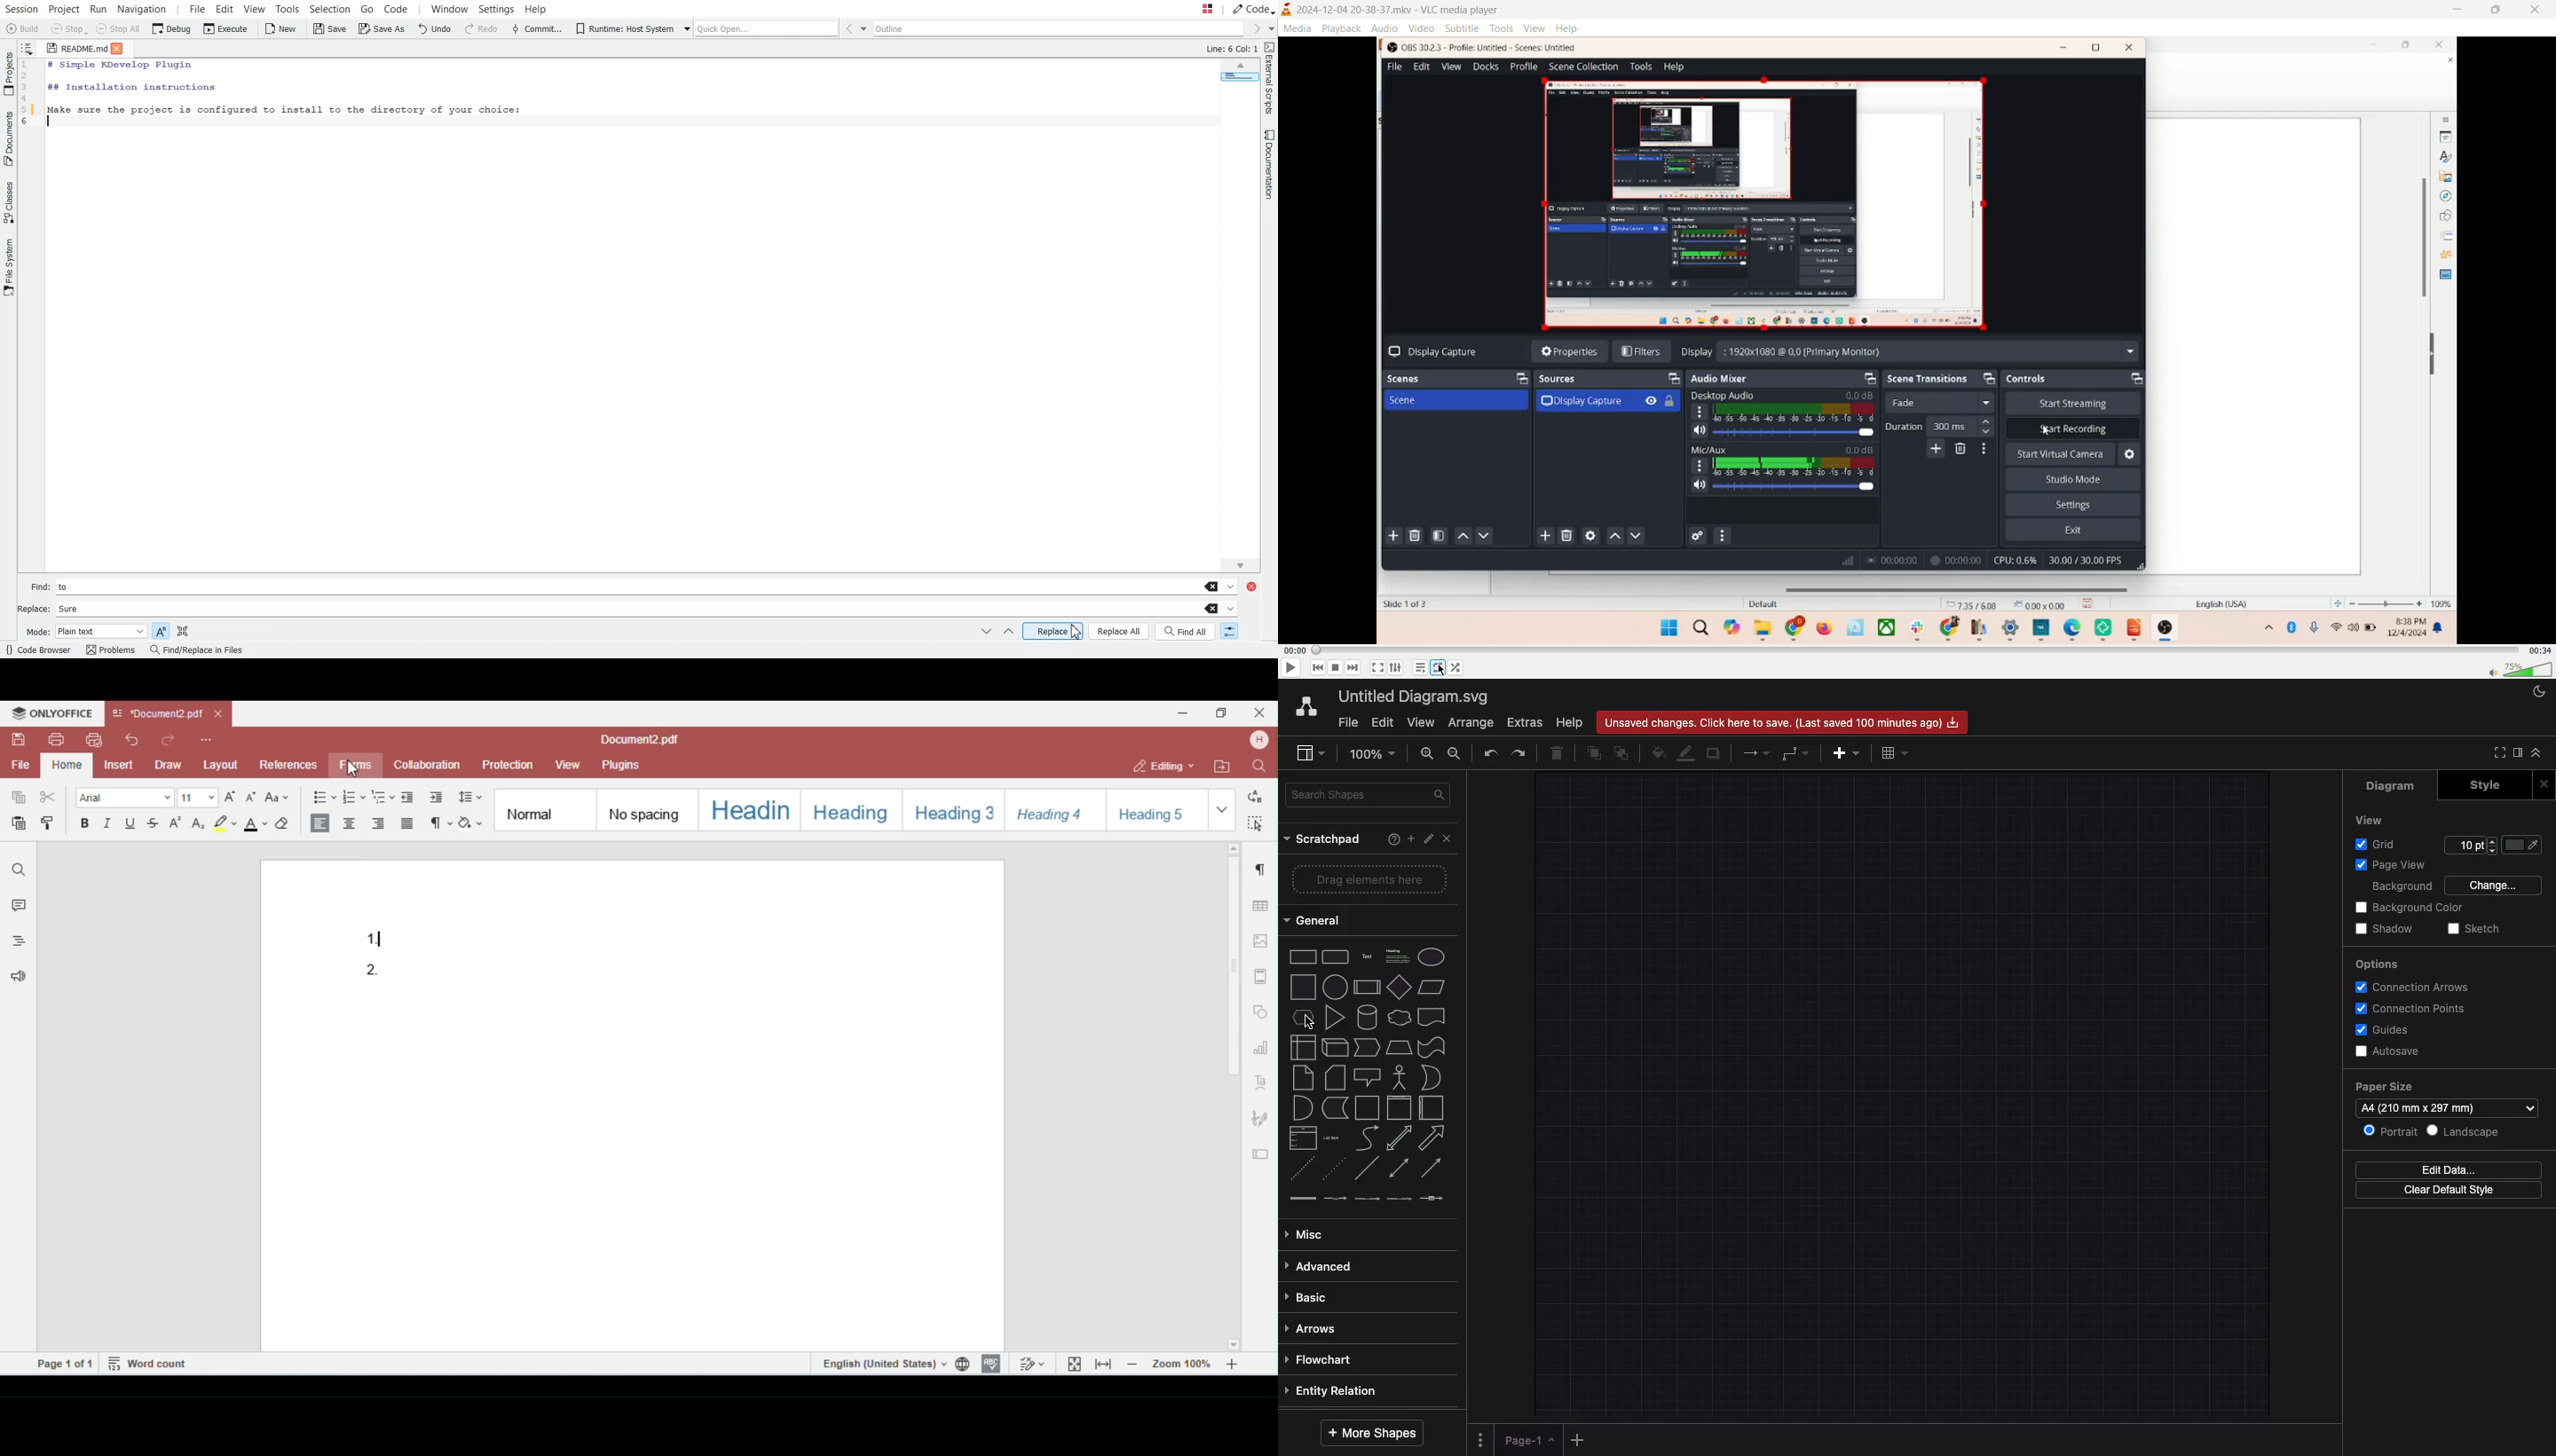 This screenshot has width=2576, height=1456. I want to click on To the back, so click(1621, 752).